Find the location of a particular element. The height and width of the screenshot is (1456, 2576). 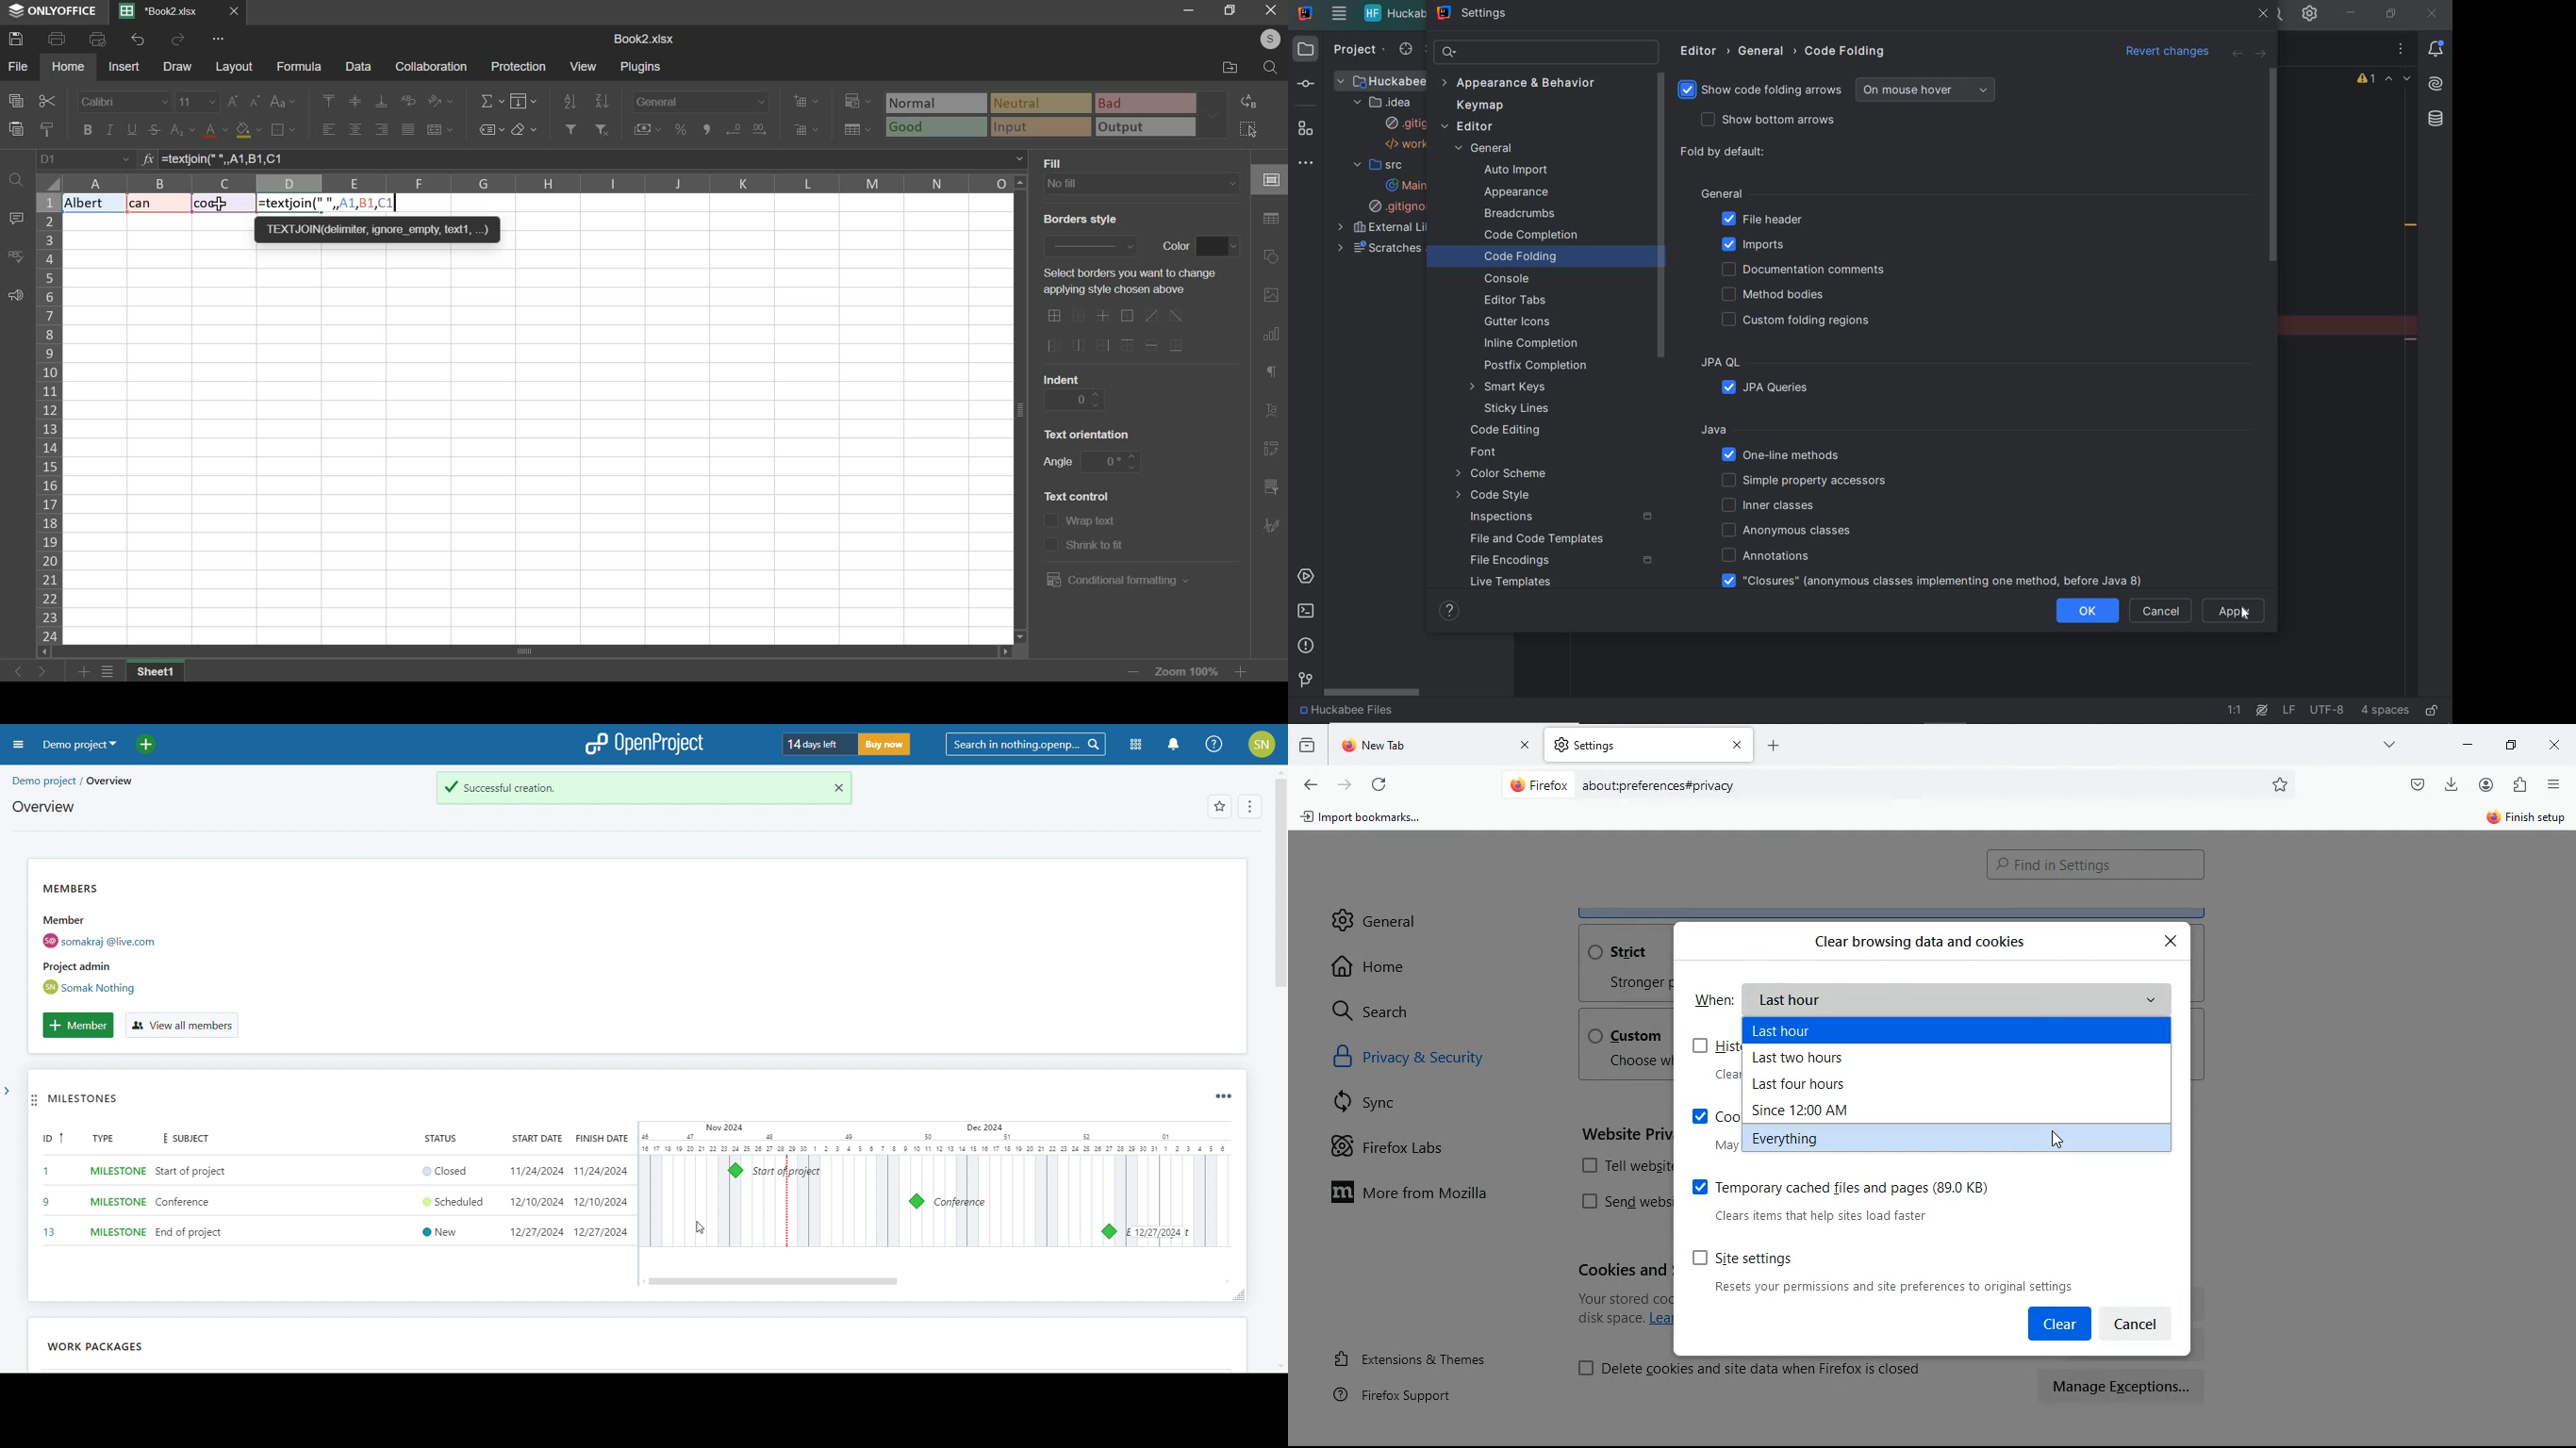

historic is located at coordinates (1310, 744).